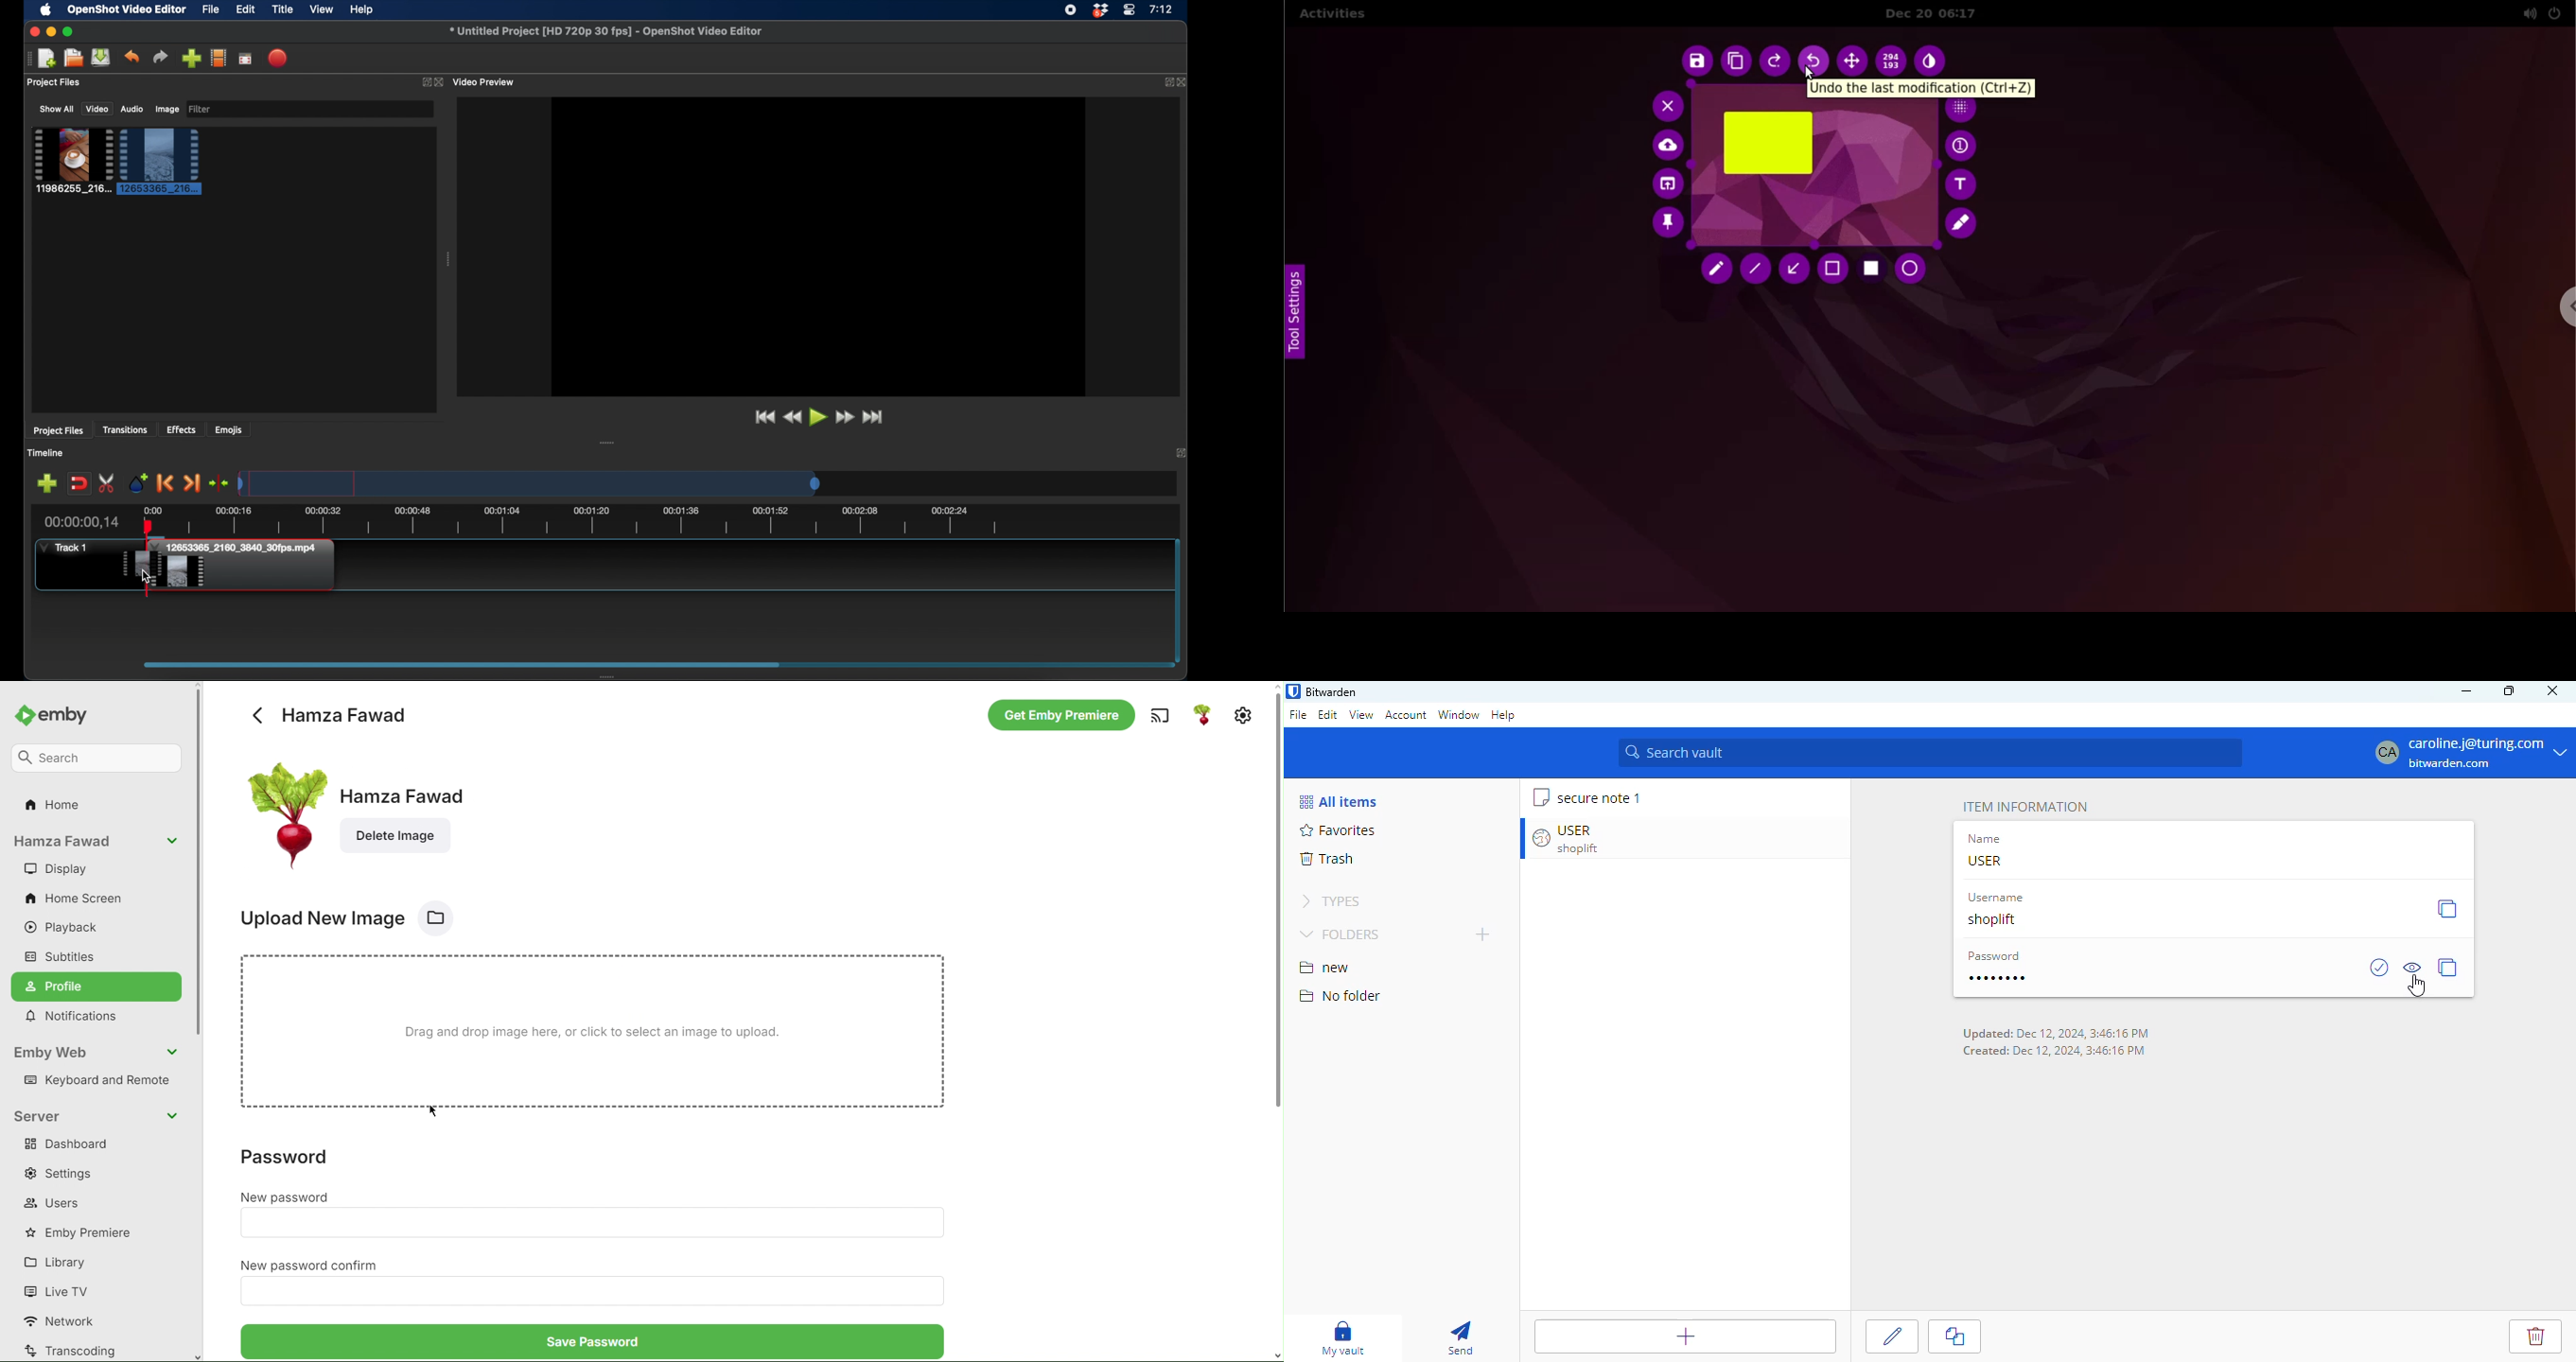 This screenshot has height=1372, width=2576. What do you see at coordinates (1892, 1337) in the screenshot?
I see `edit` at bounding box center [1892, 1337].